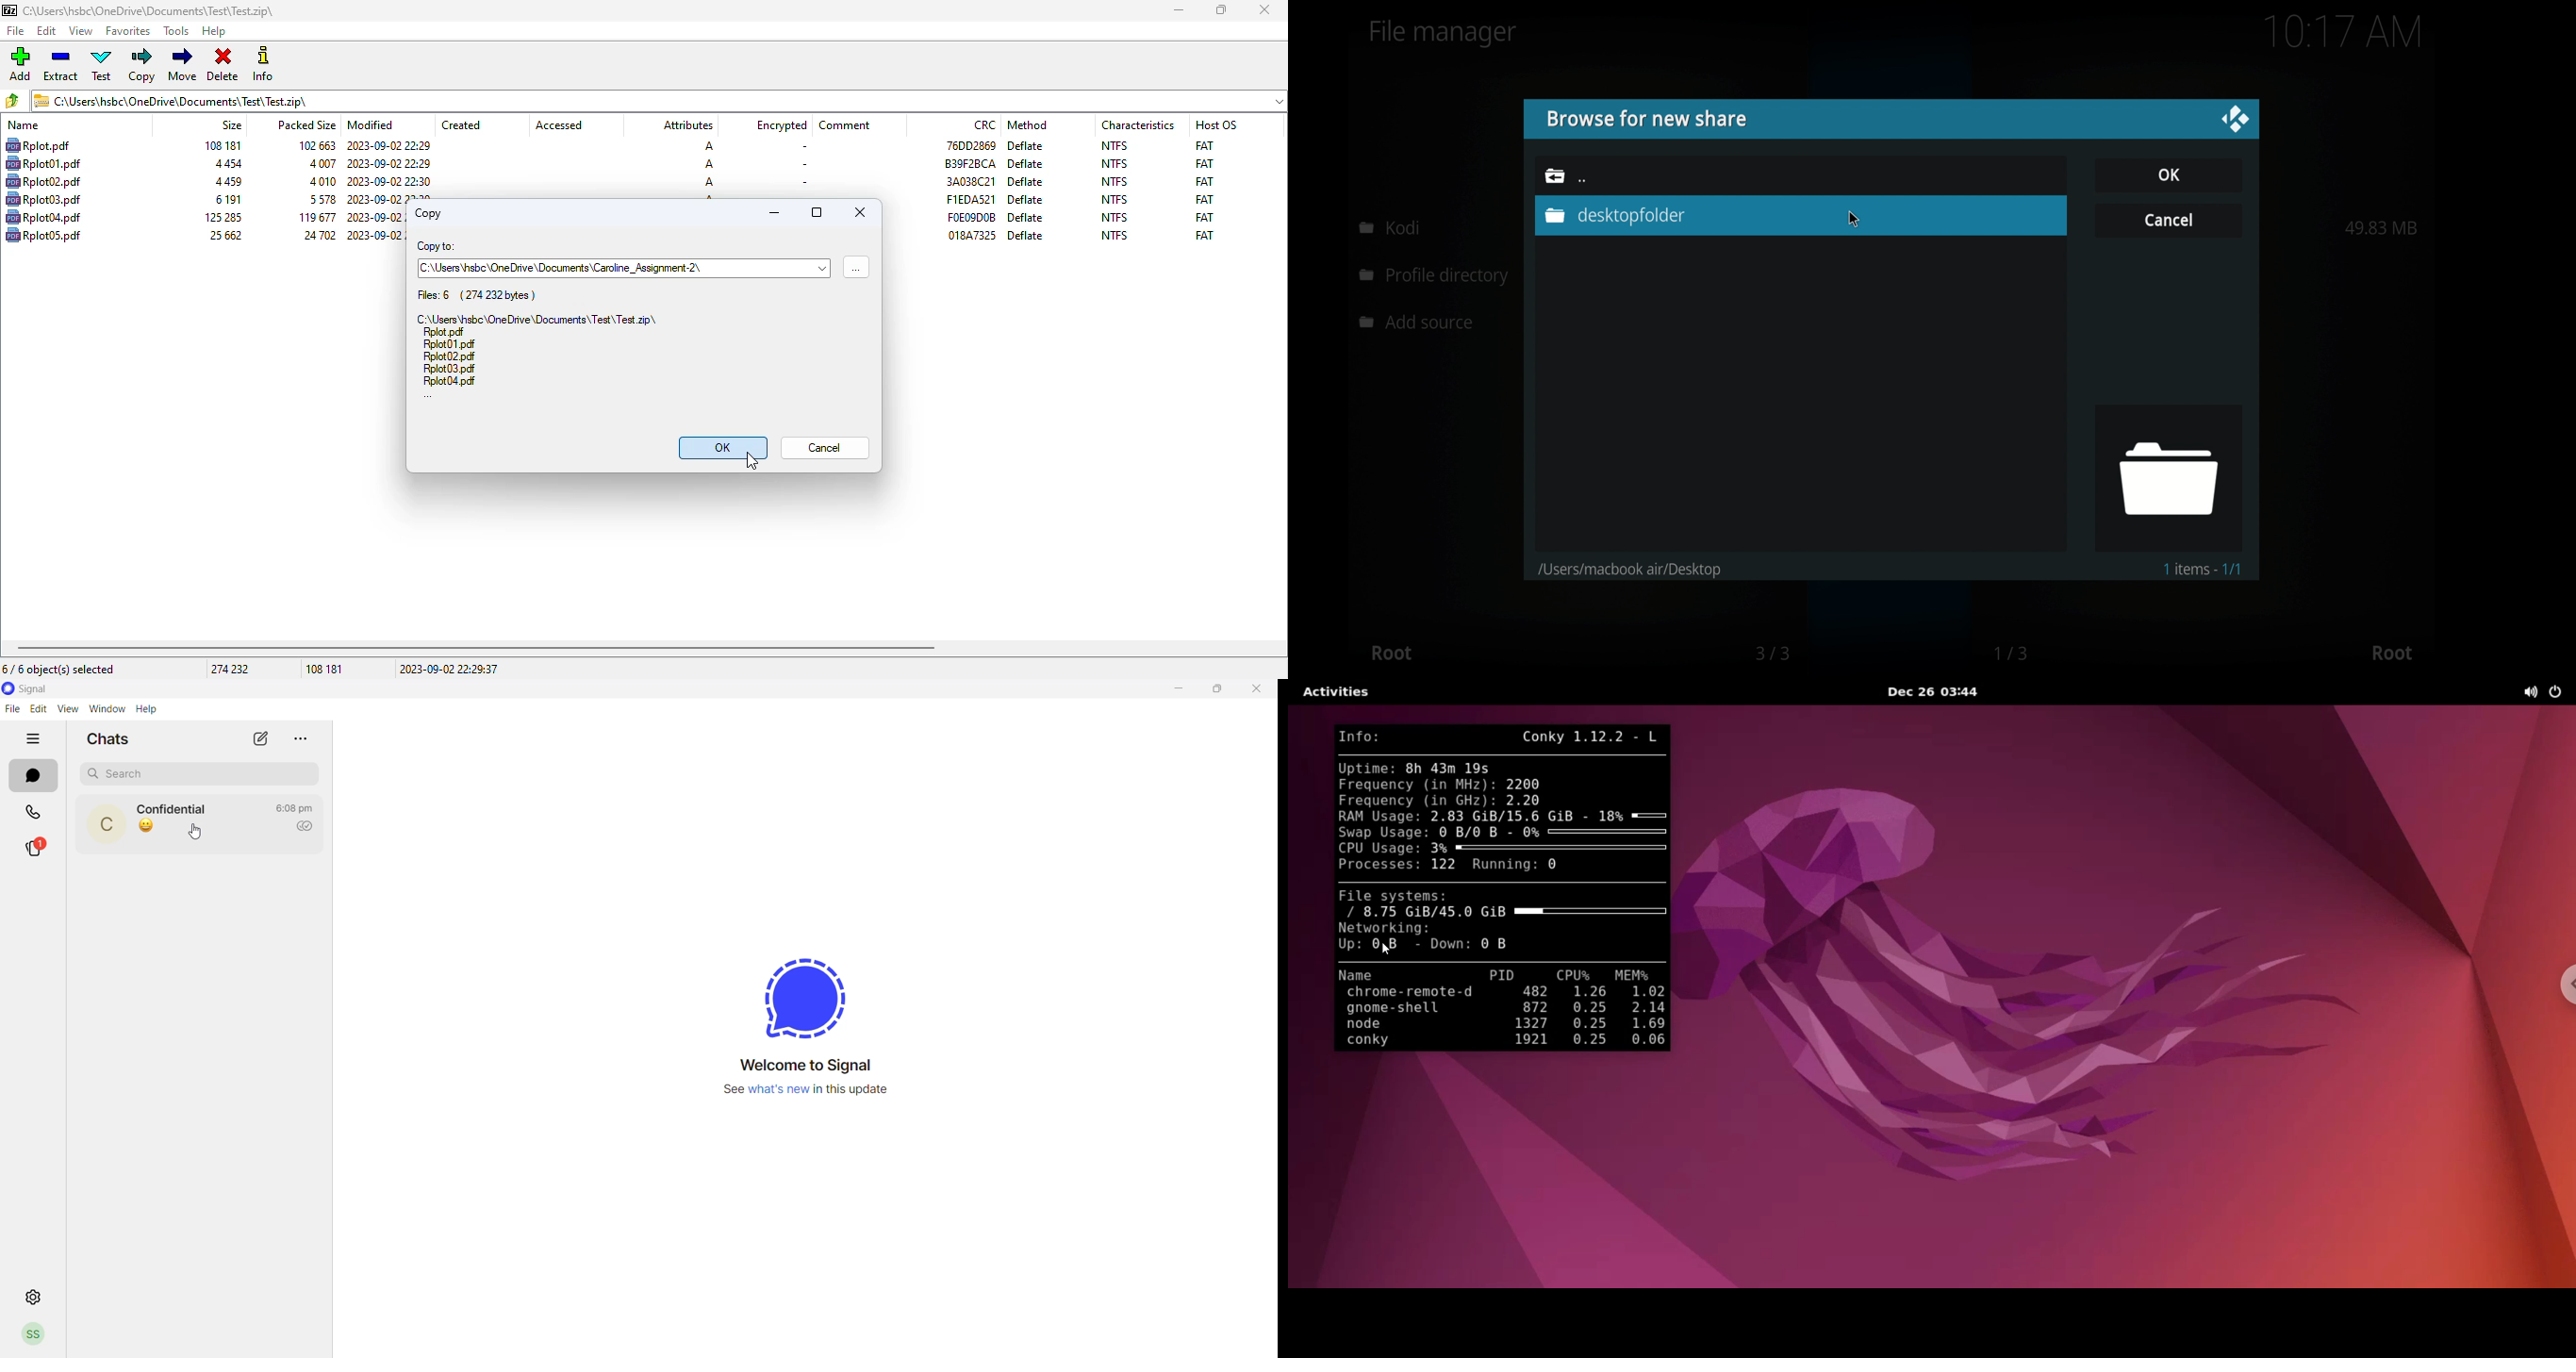 Image resolution: width=2576 pixels, height=1372 pixels. Describe the element at coordinates (2343, 31) in the screenshot. I see `10.16 am` at that location.